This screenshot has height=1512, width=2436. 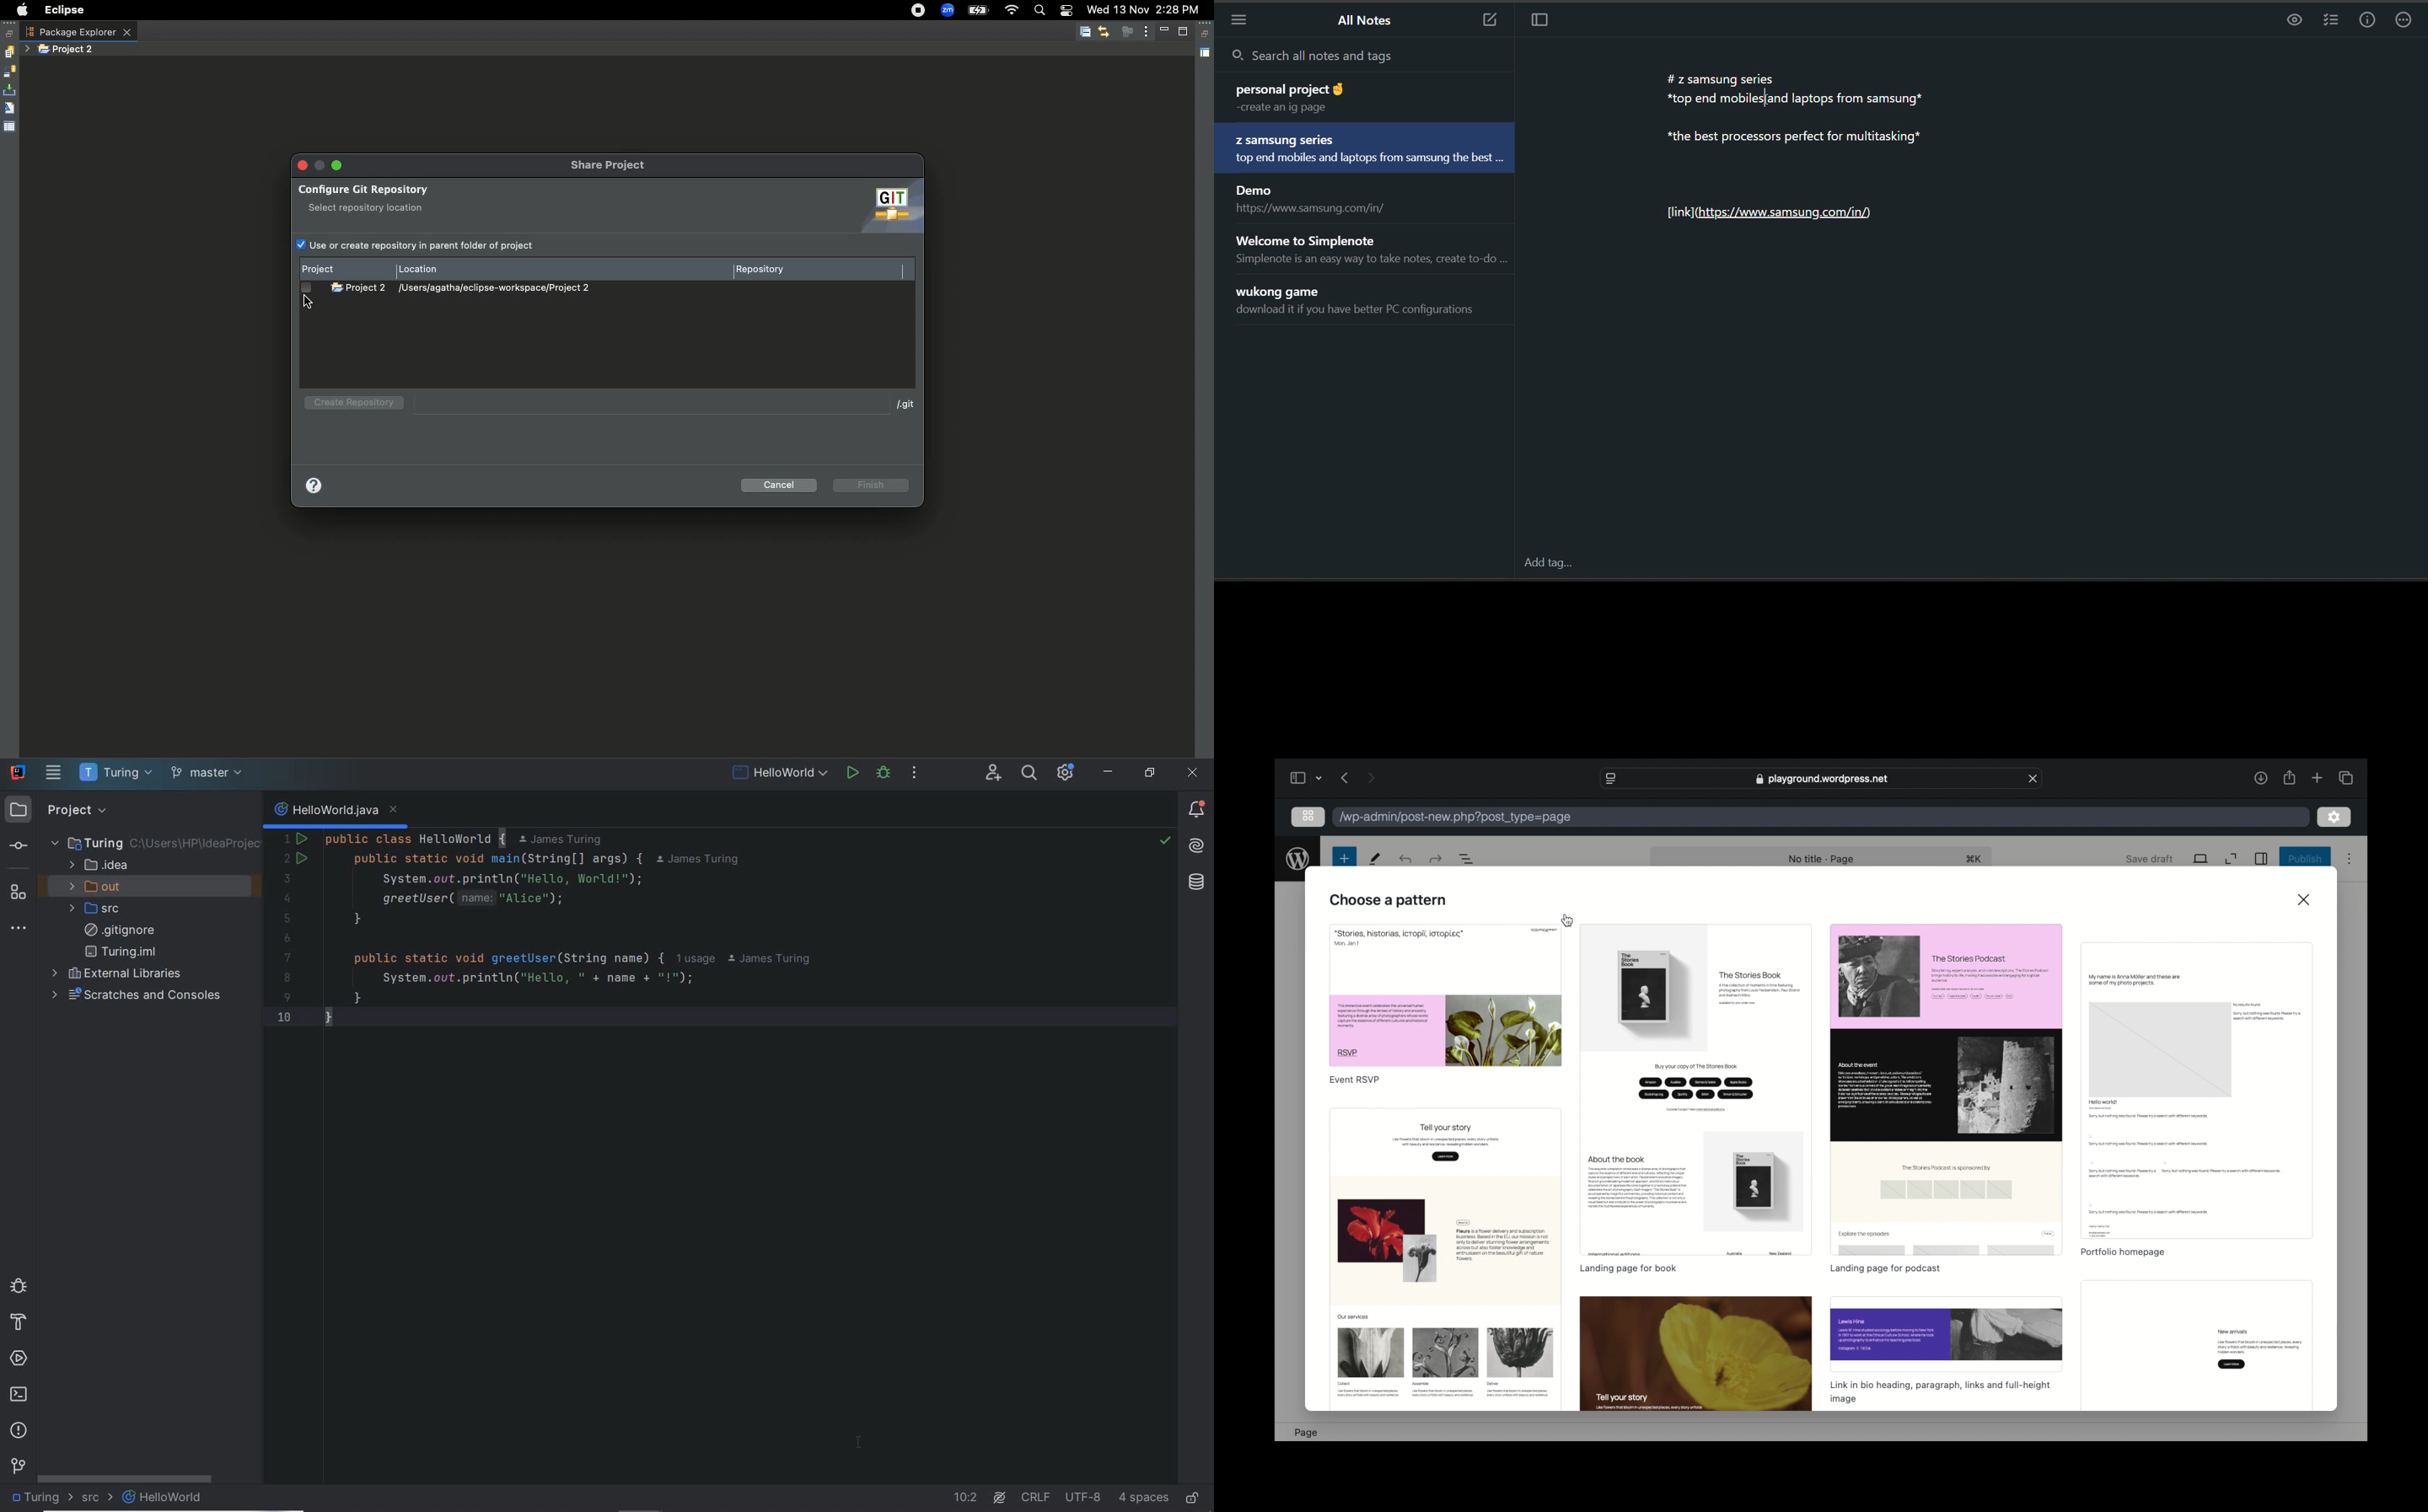 I want to click on page, so click(x=1306, y=1432).